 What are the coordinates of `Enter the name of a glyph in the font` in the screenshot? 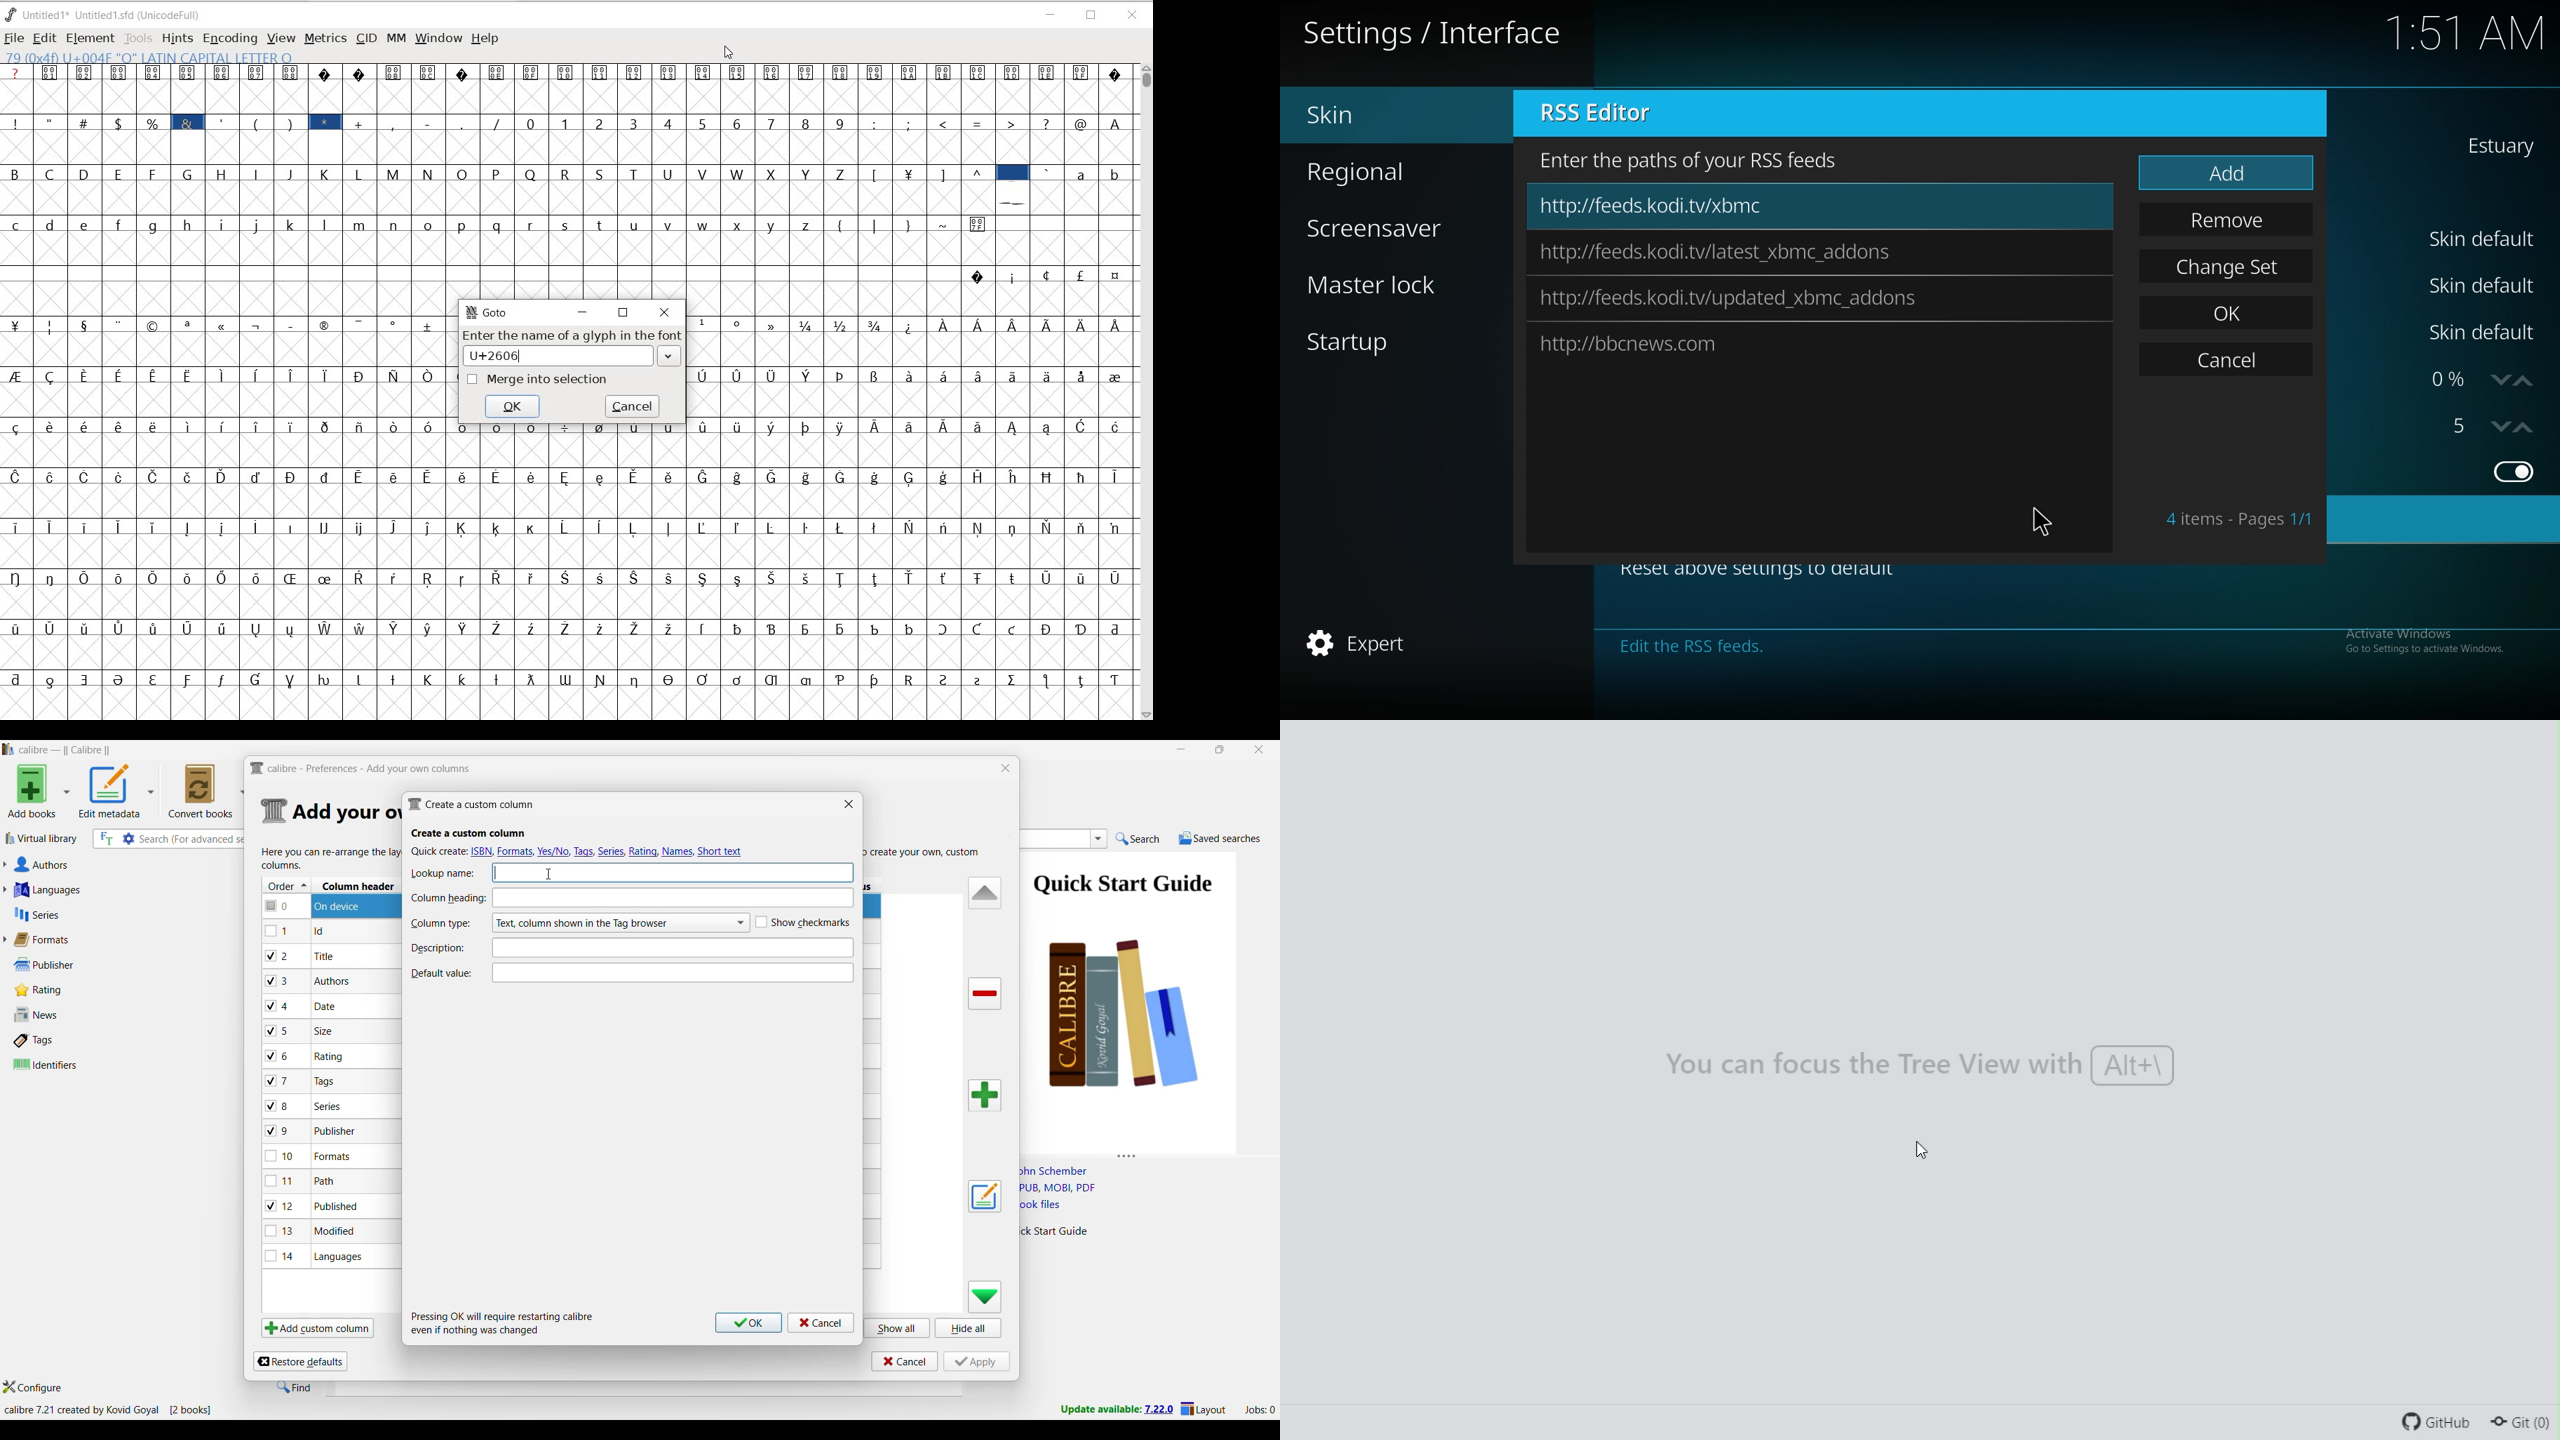 It's located at (573, 336).